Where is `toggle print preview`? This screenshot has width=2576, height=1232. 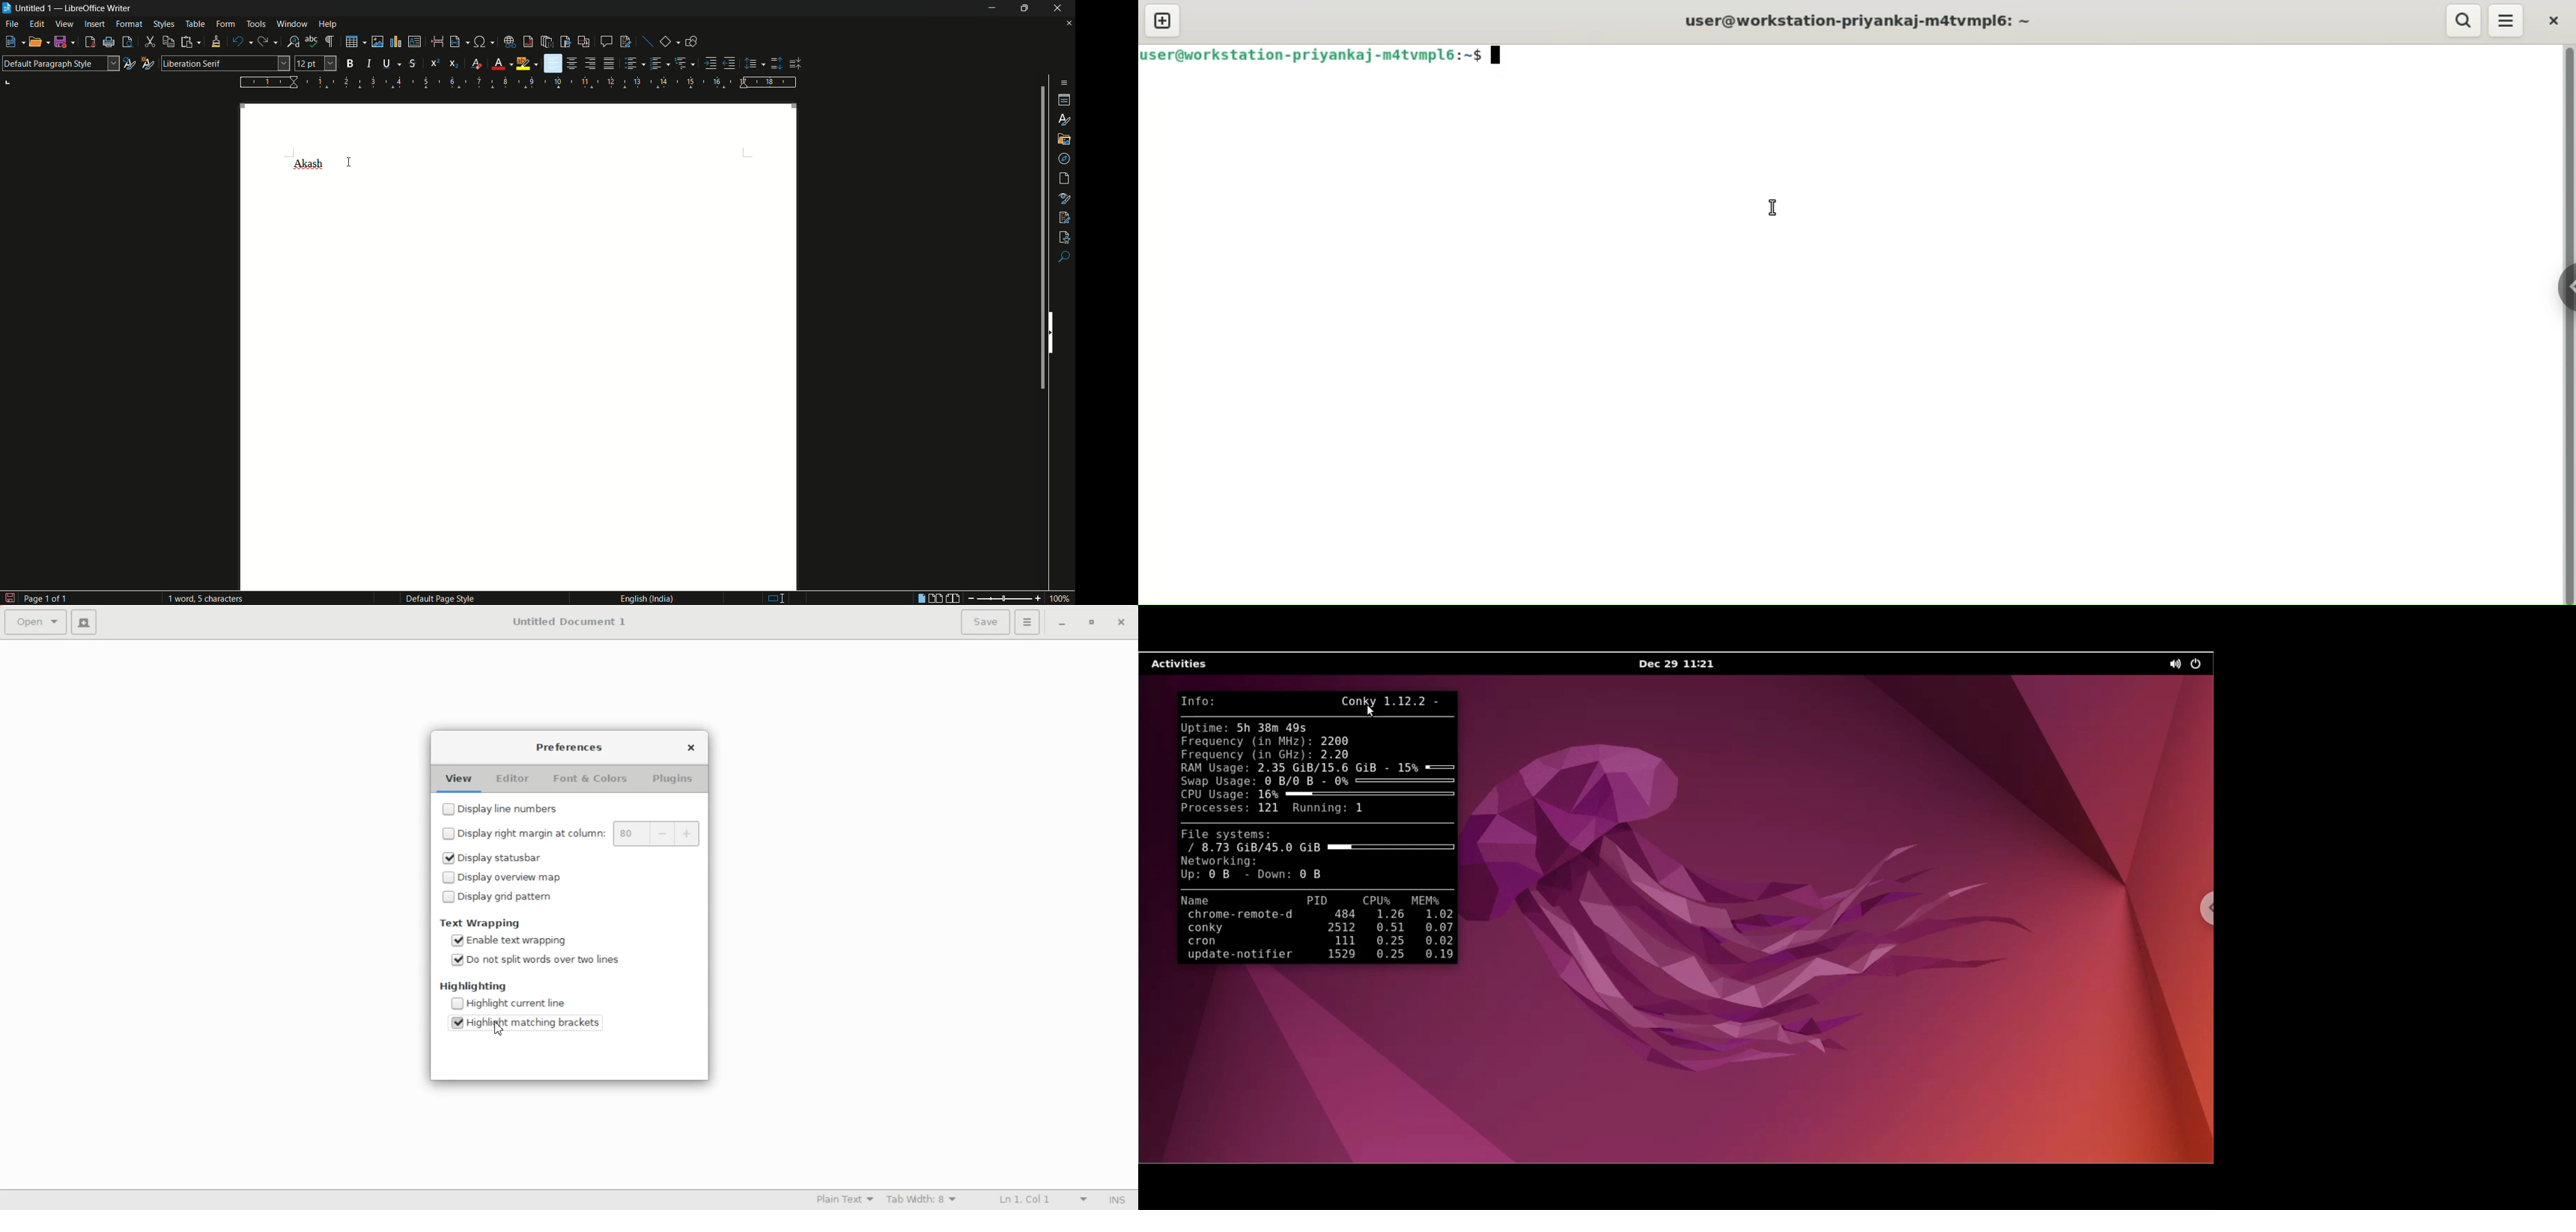 toggle print preview is located at coordinates (128, 42).